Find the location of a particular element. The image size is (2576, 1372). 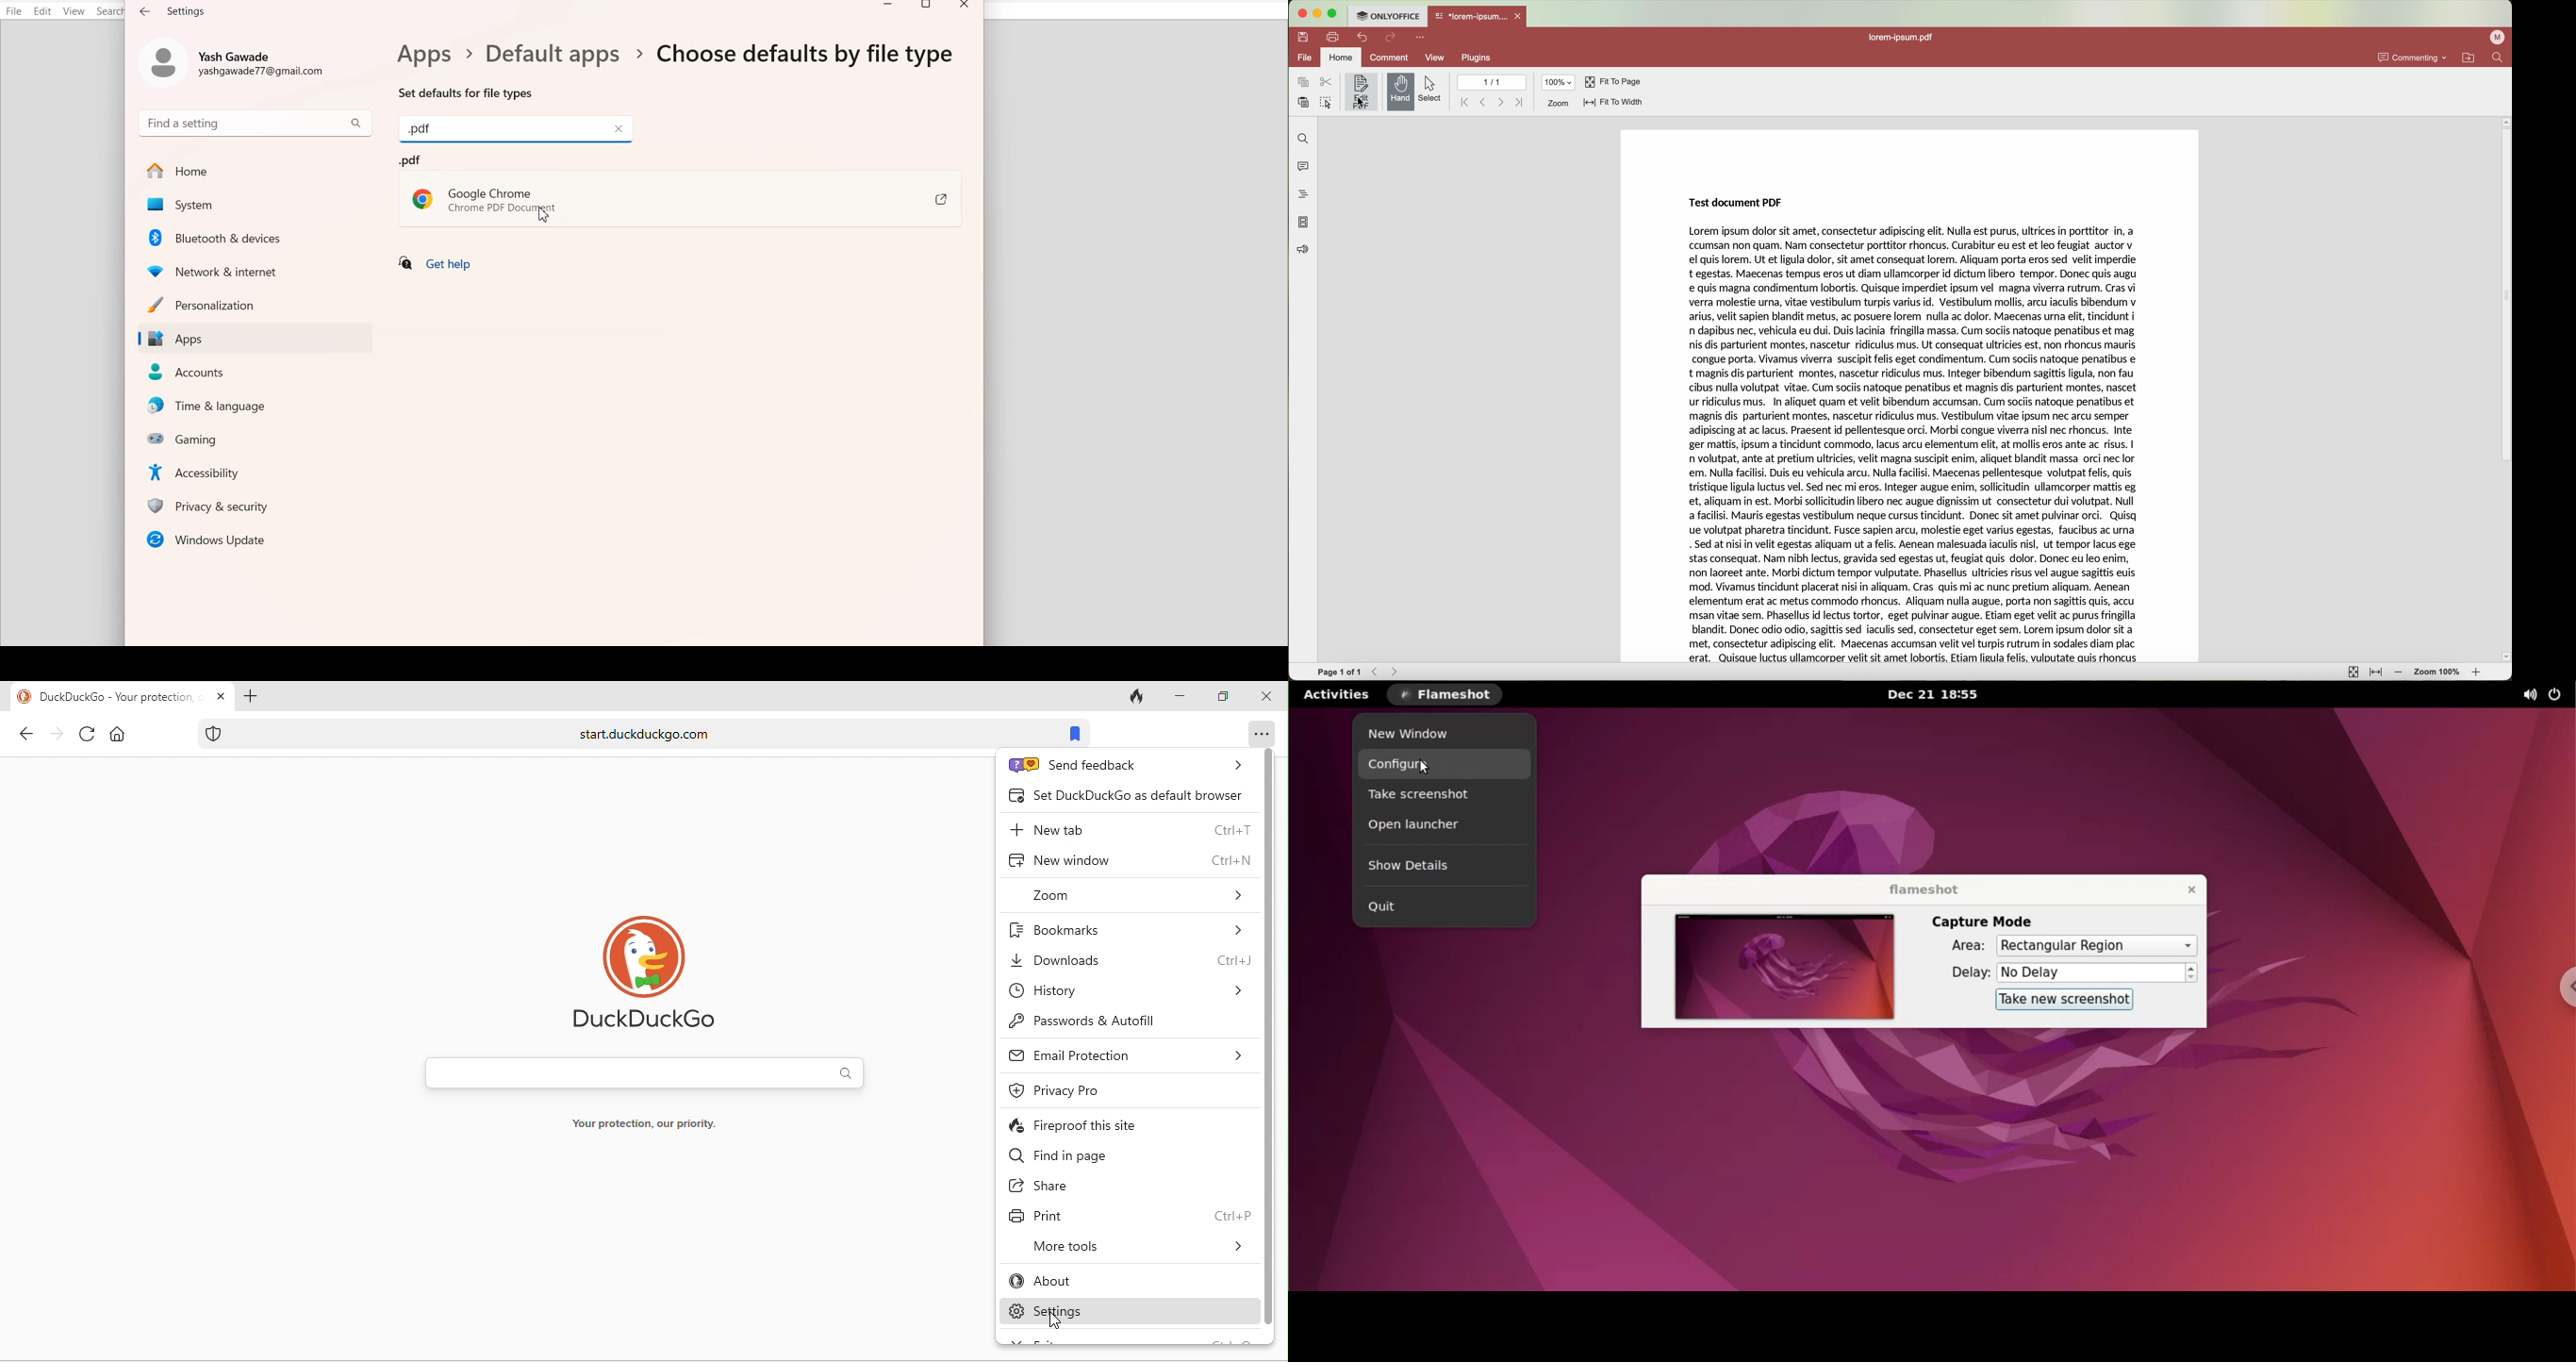

maximize is located at coordinates (1333, 15).